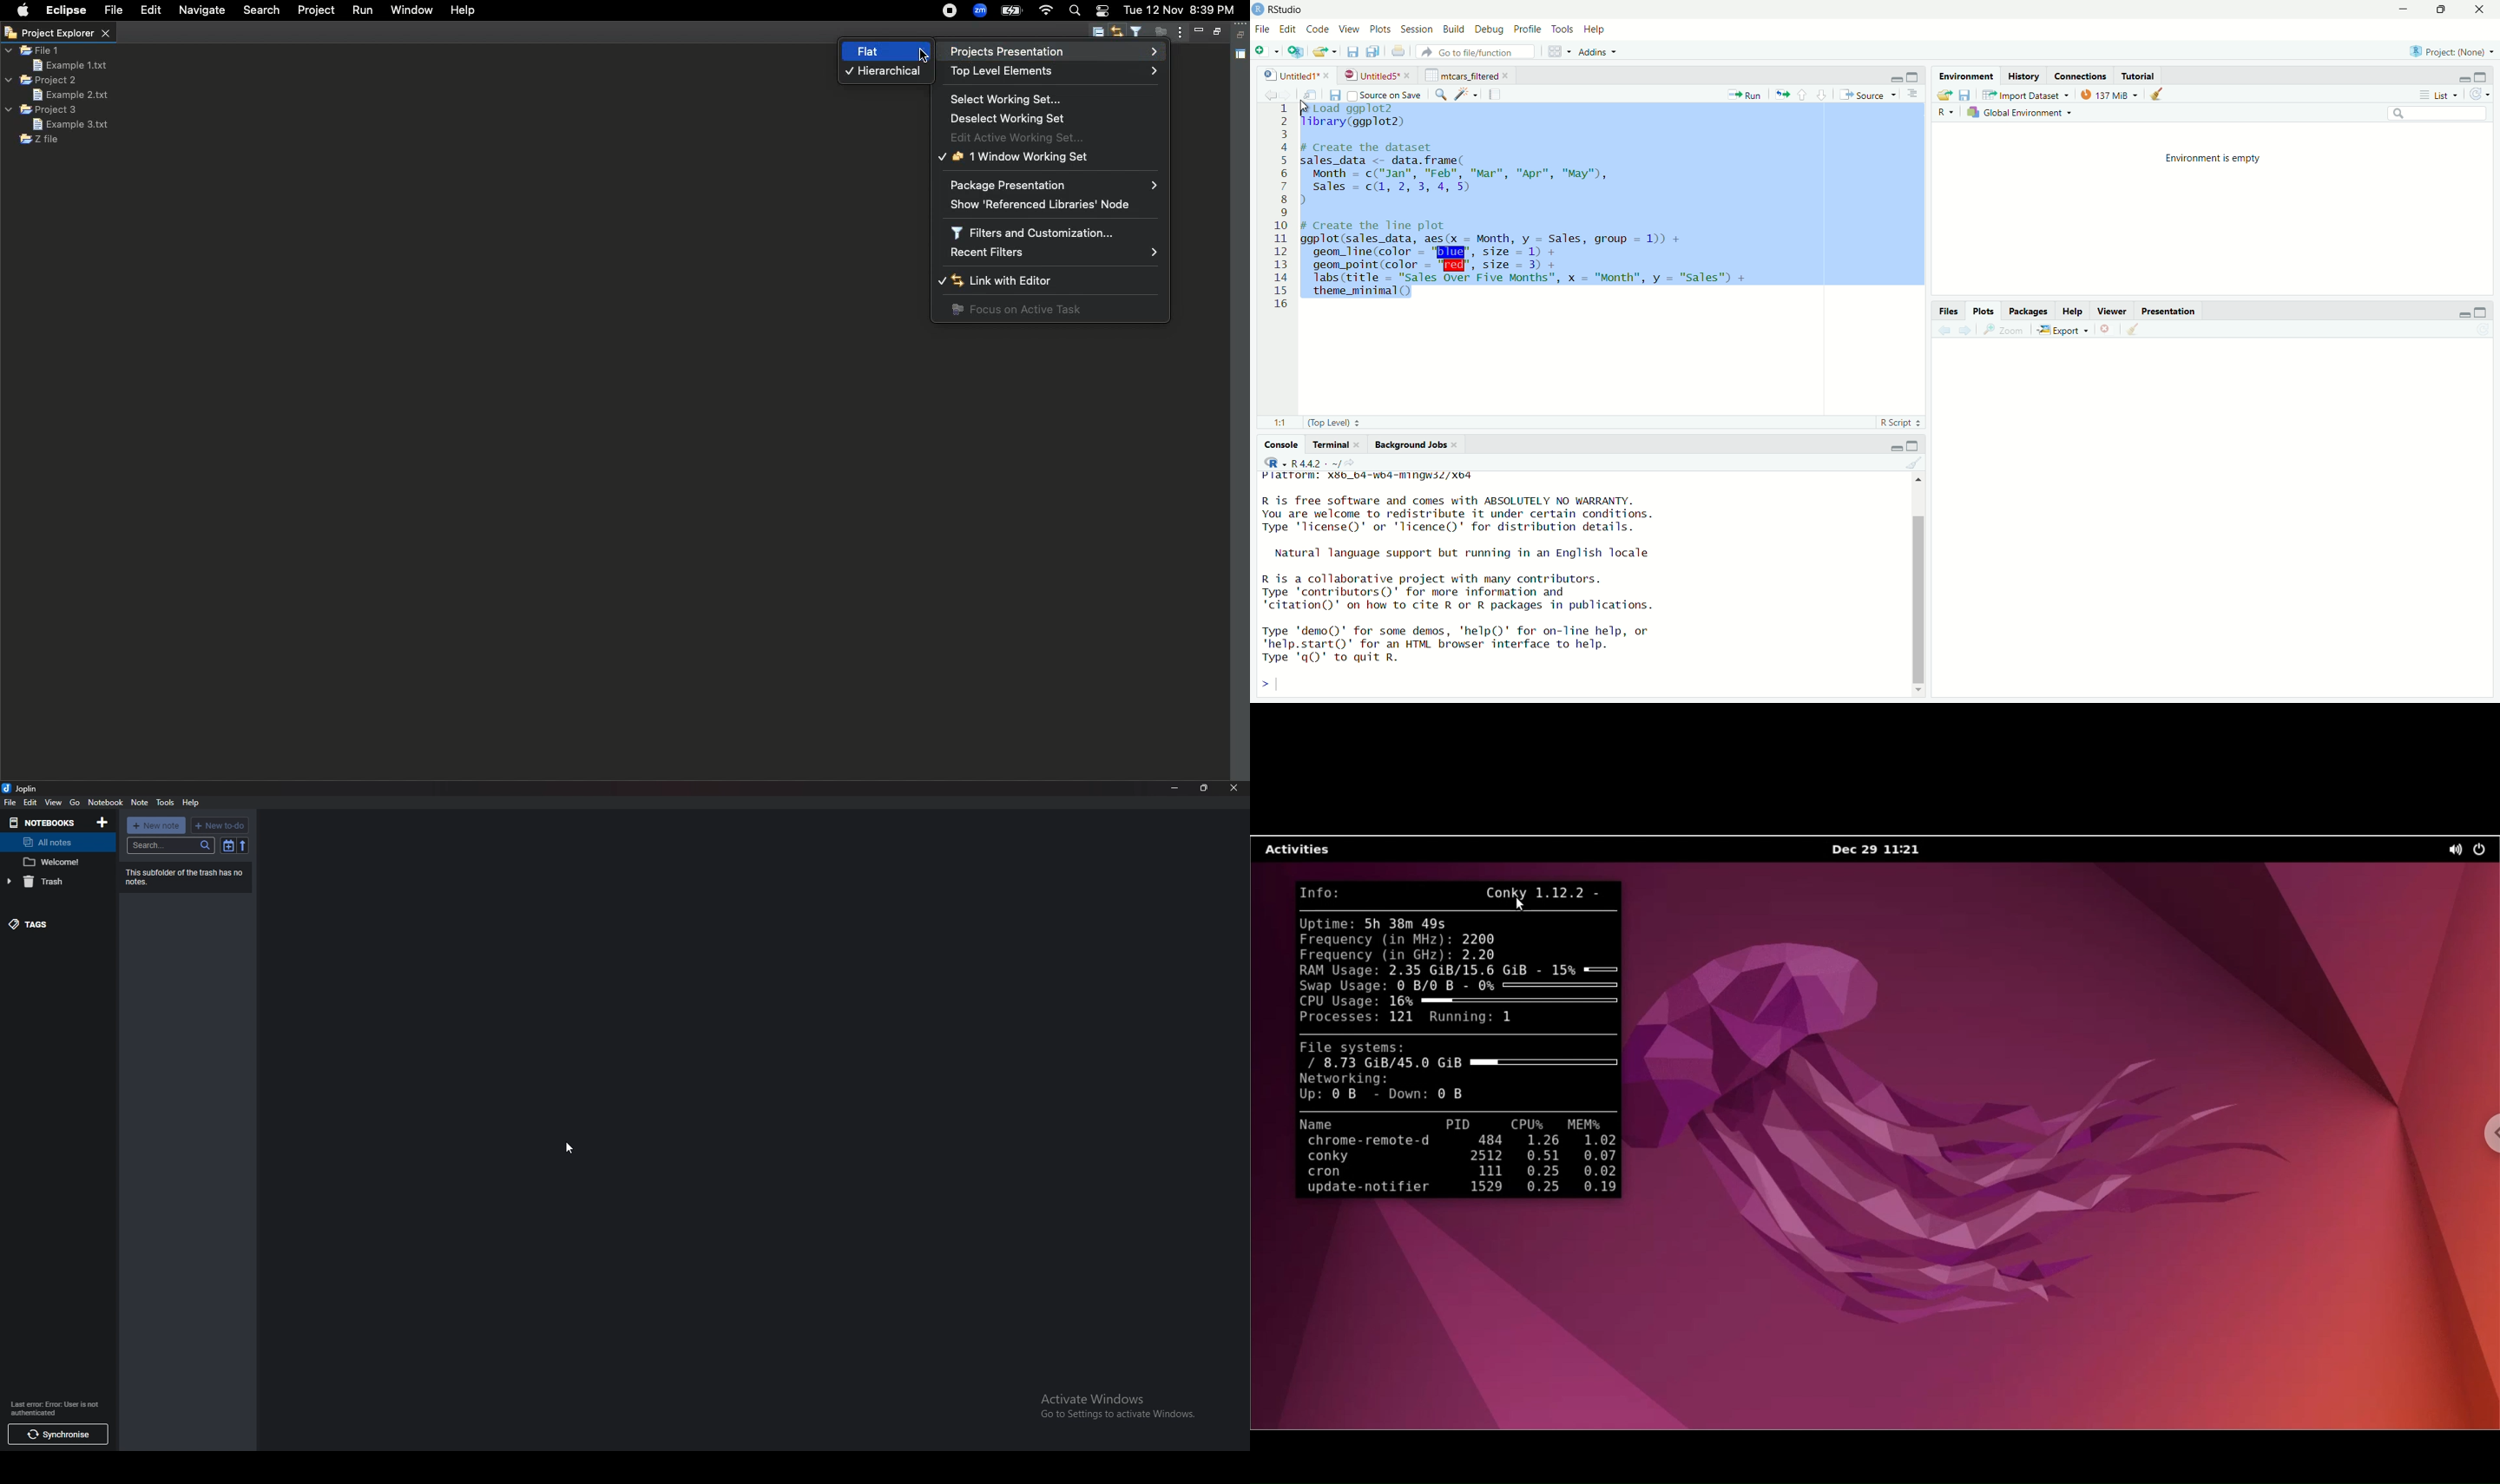 The width and height of the screenshot is (2520, 1484). What do you see at coordinates (1290, 76) in the screenshot?
I see `untitled1` at bounding box center [1290, 76].